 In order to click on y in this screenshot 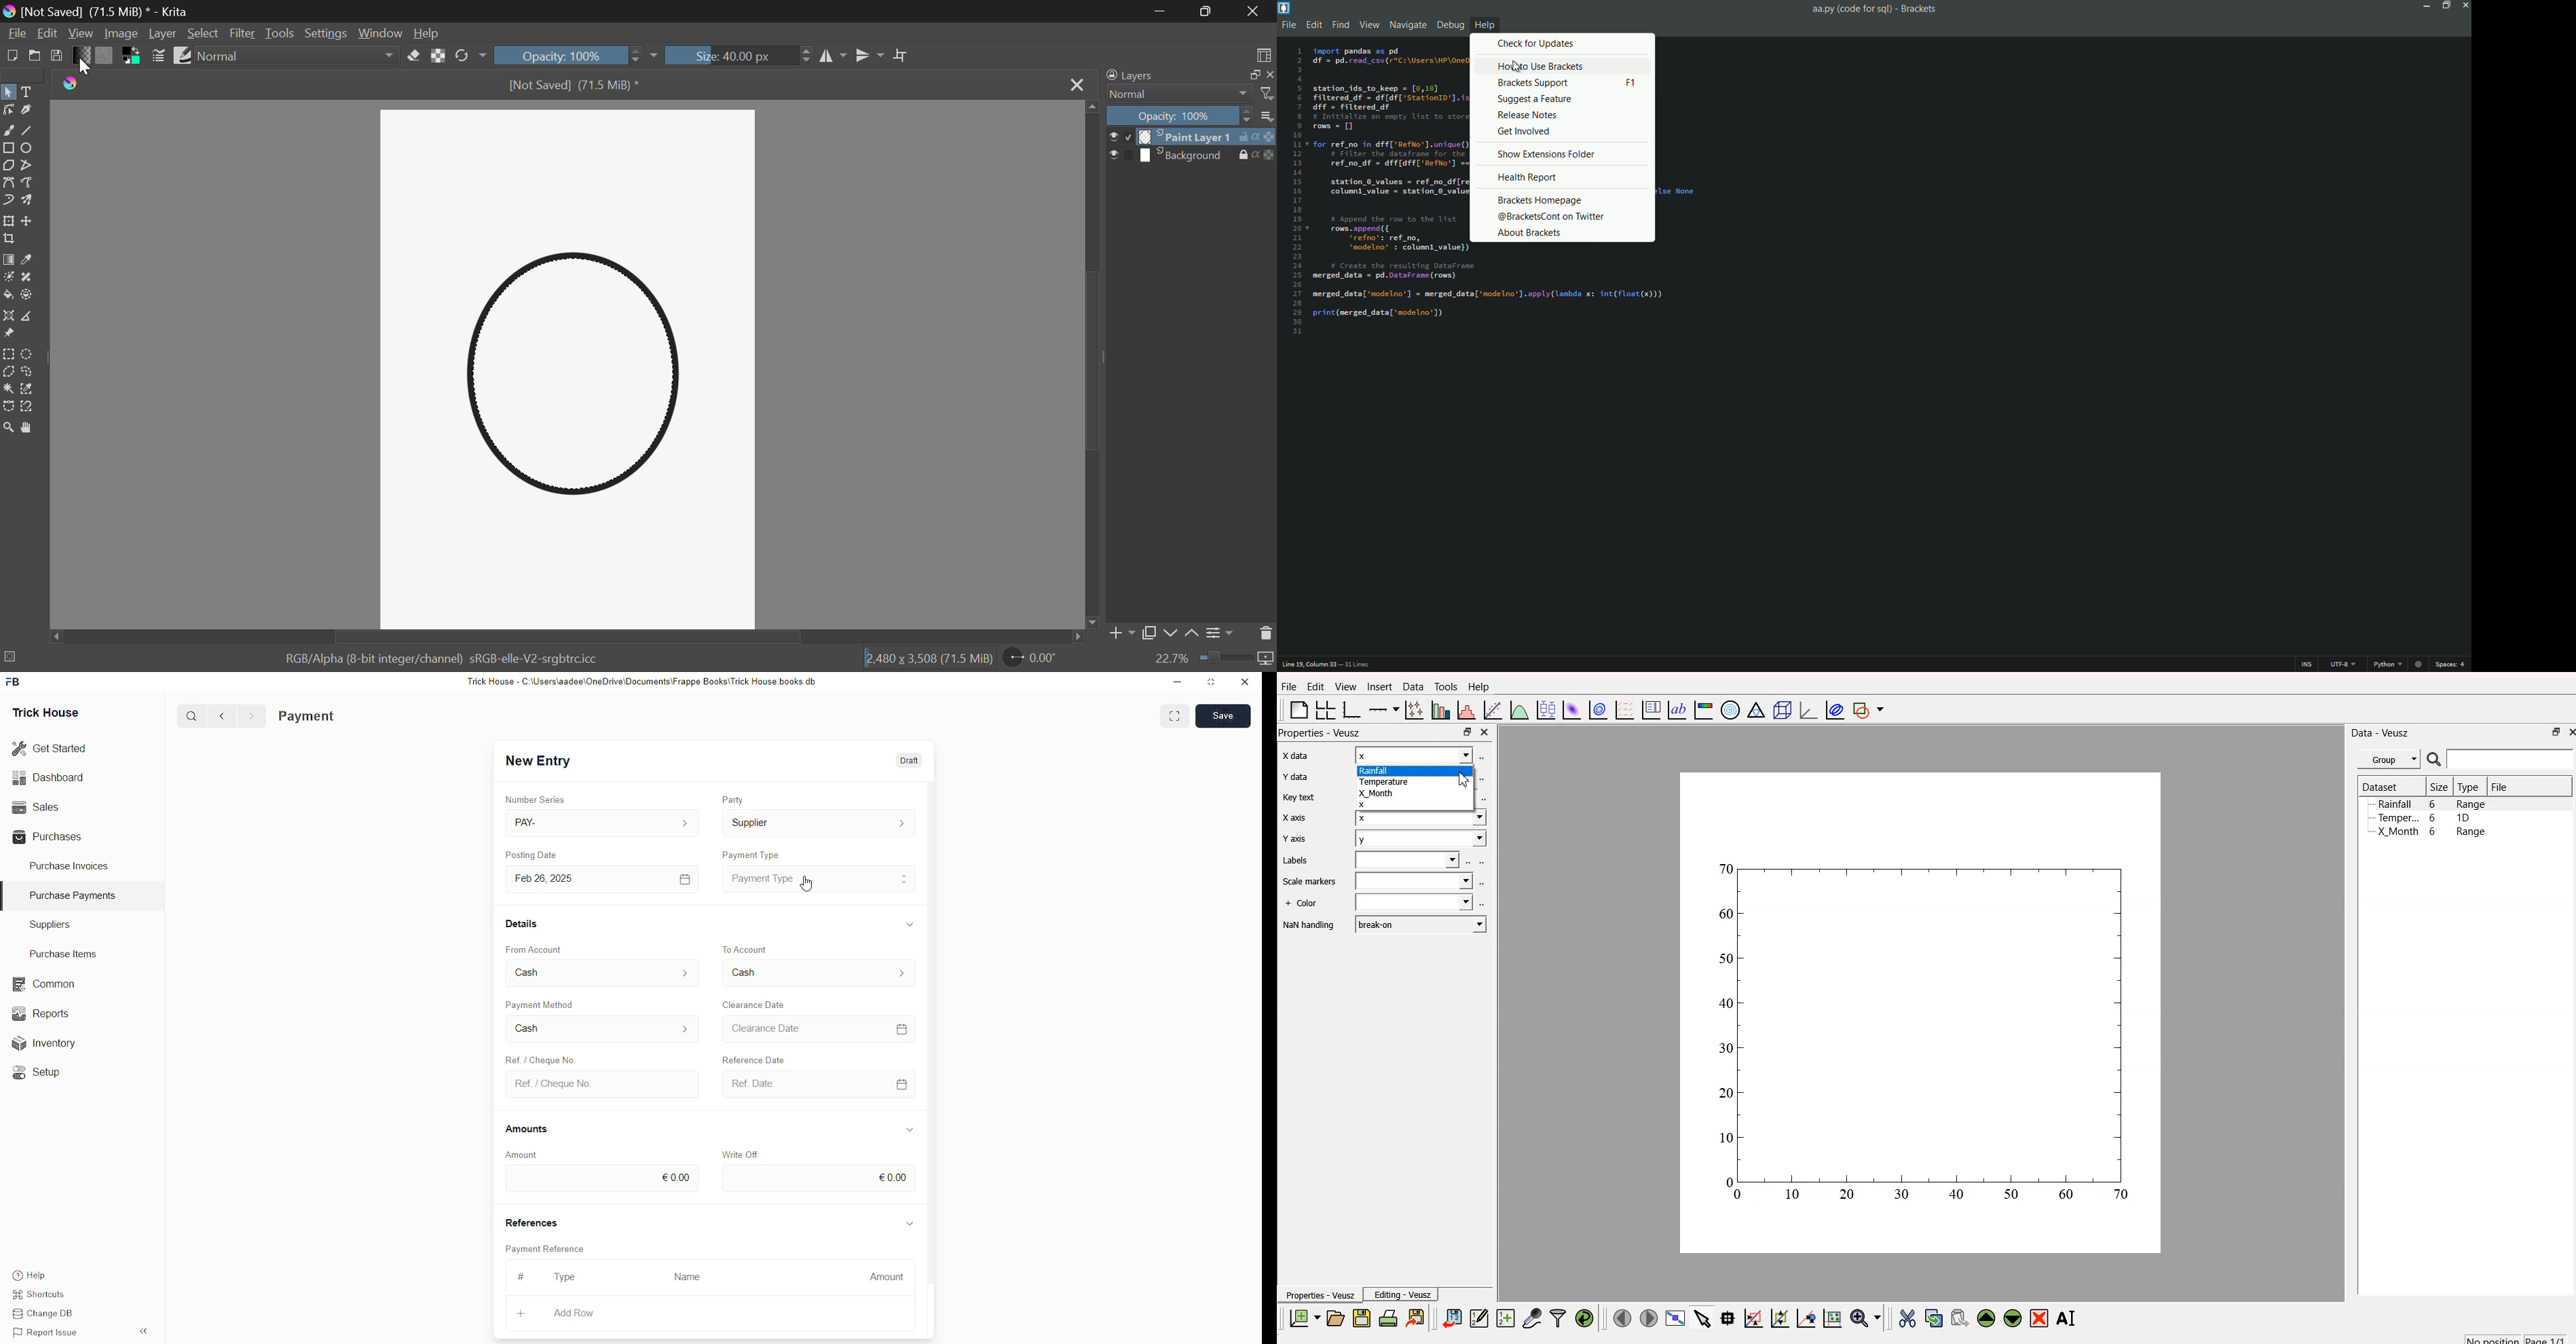, I will do `click(1419, 838)`.